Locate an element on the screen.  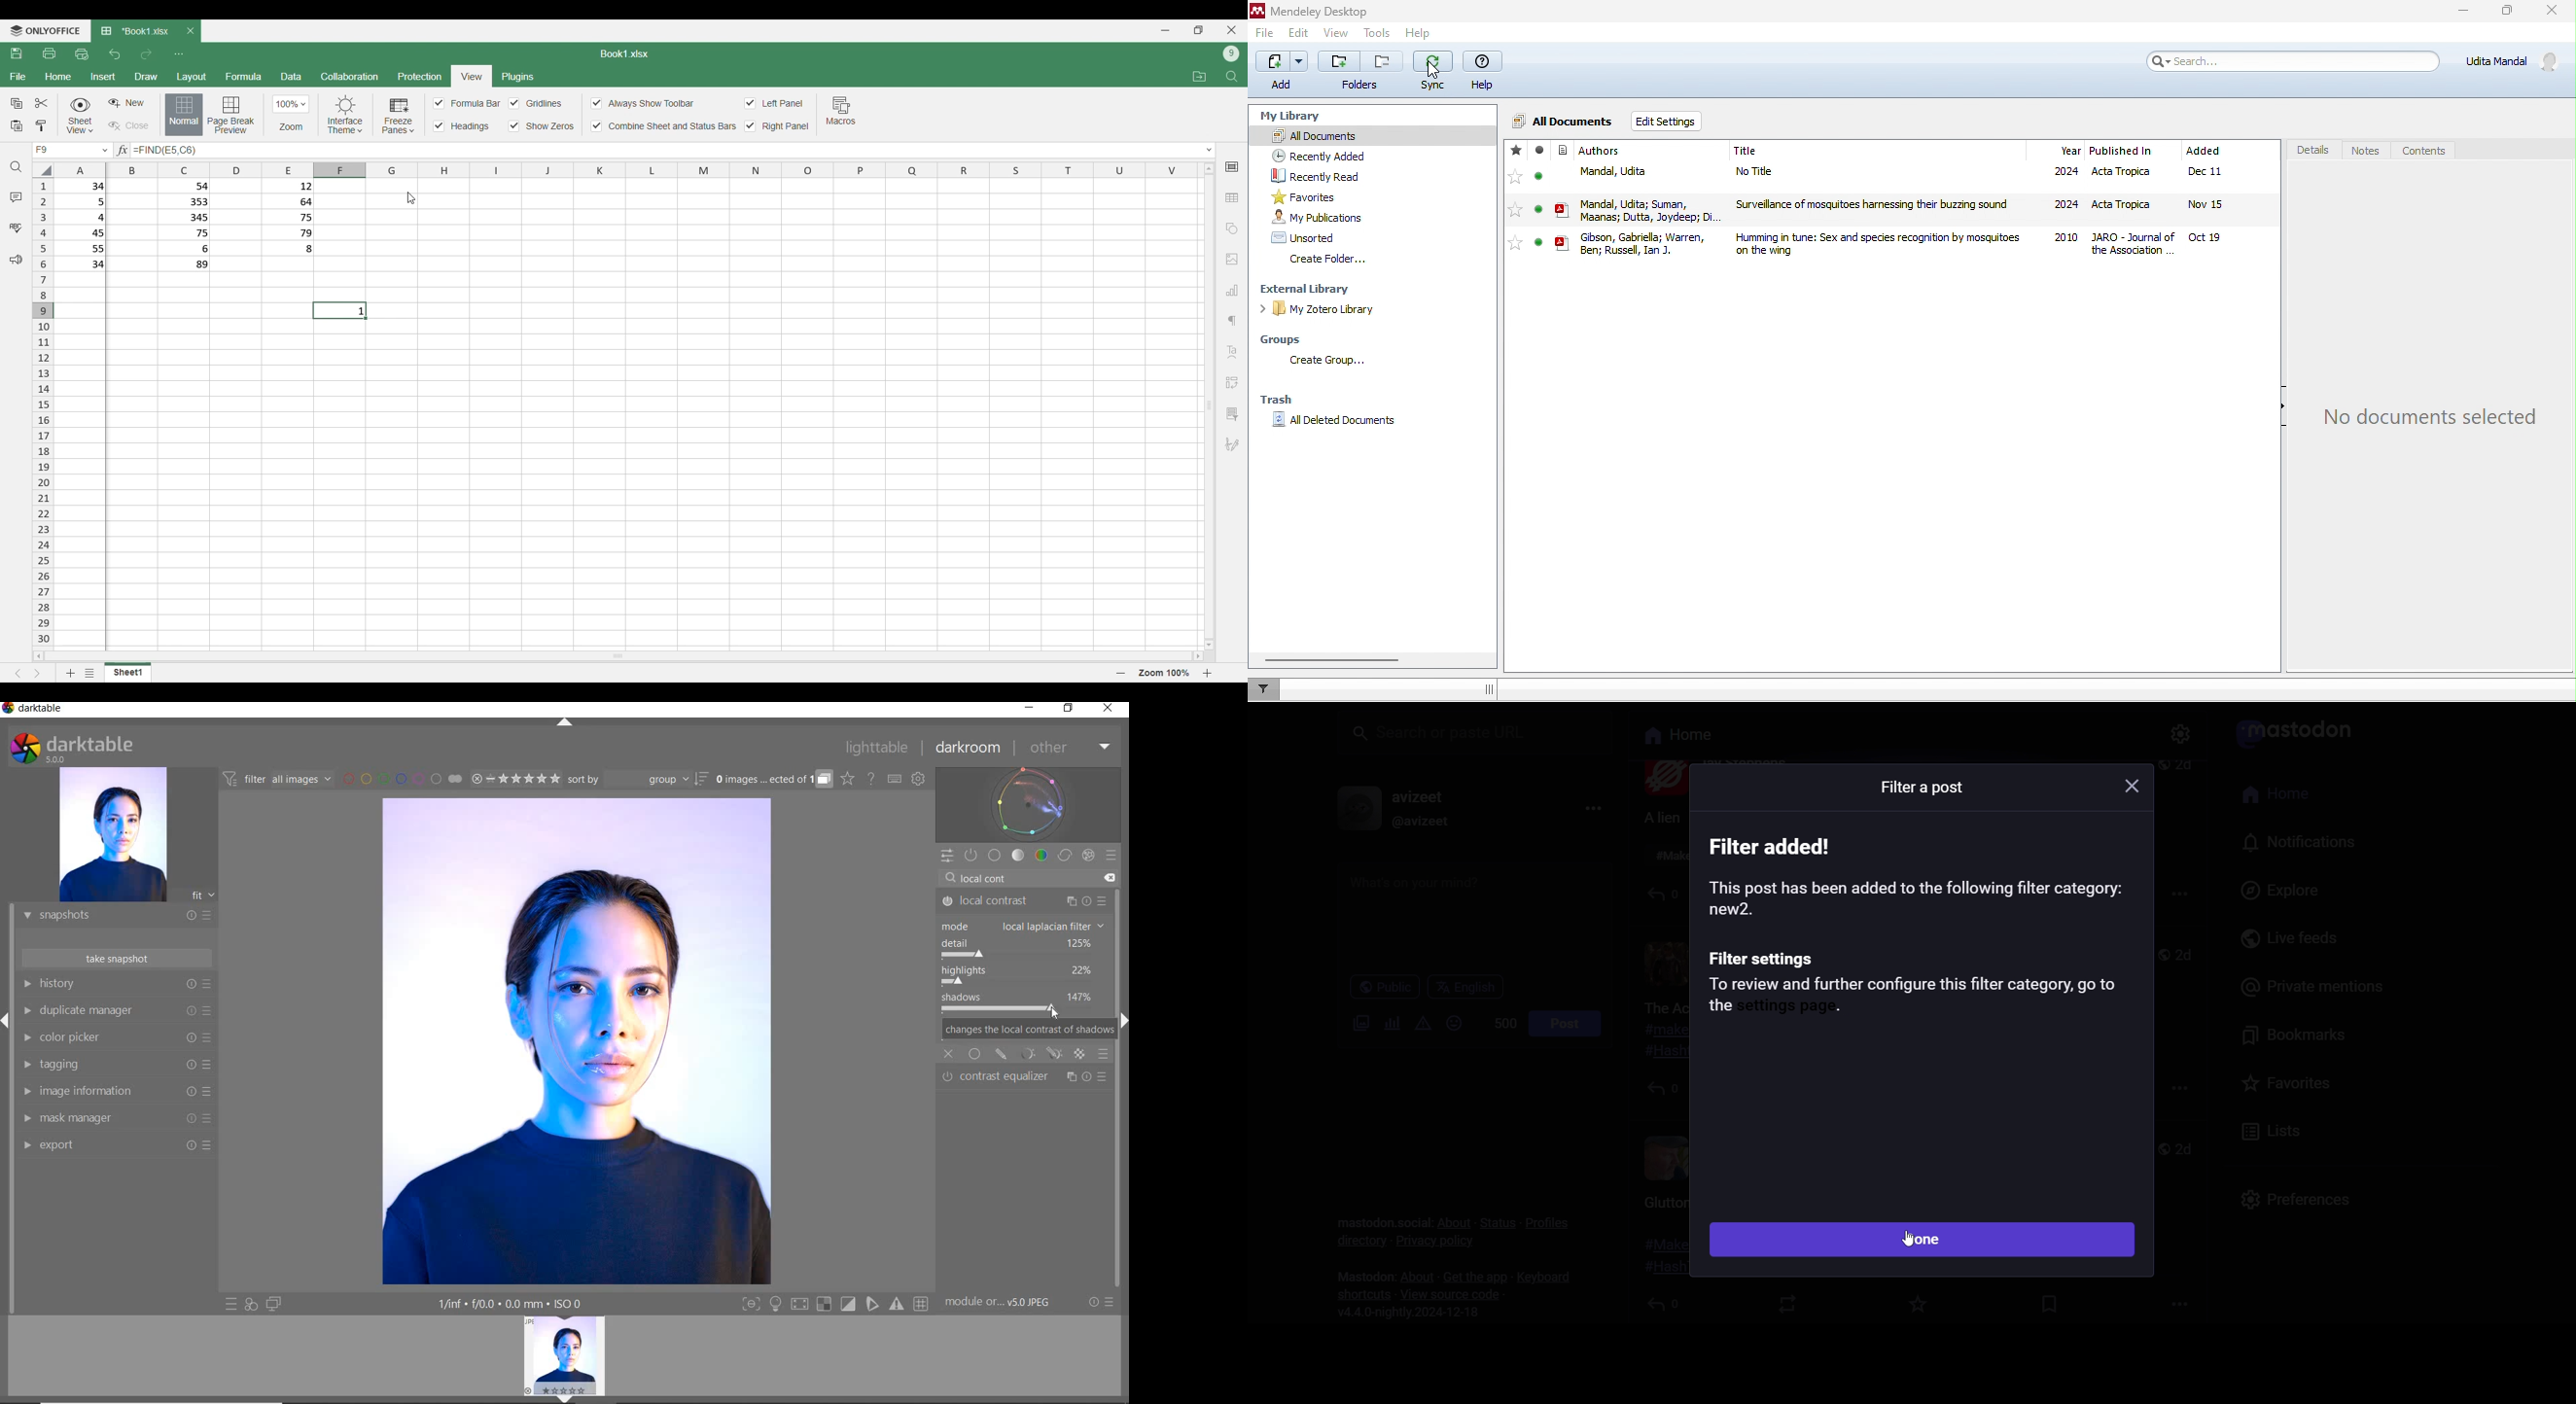
Toggles for left panel is located at coordinates (774, 104).